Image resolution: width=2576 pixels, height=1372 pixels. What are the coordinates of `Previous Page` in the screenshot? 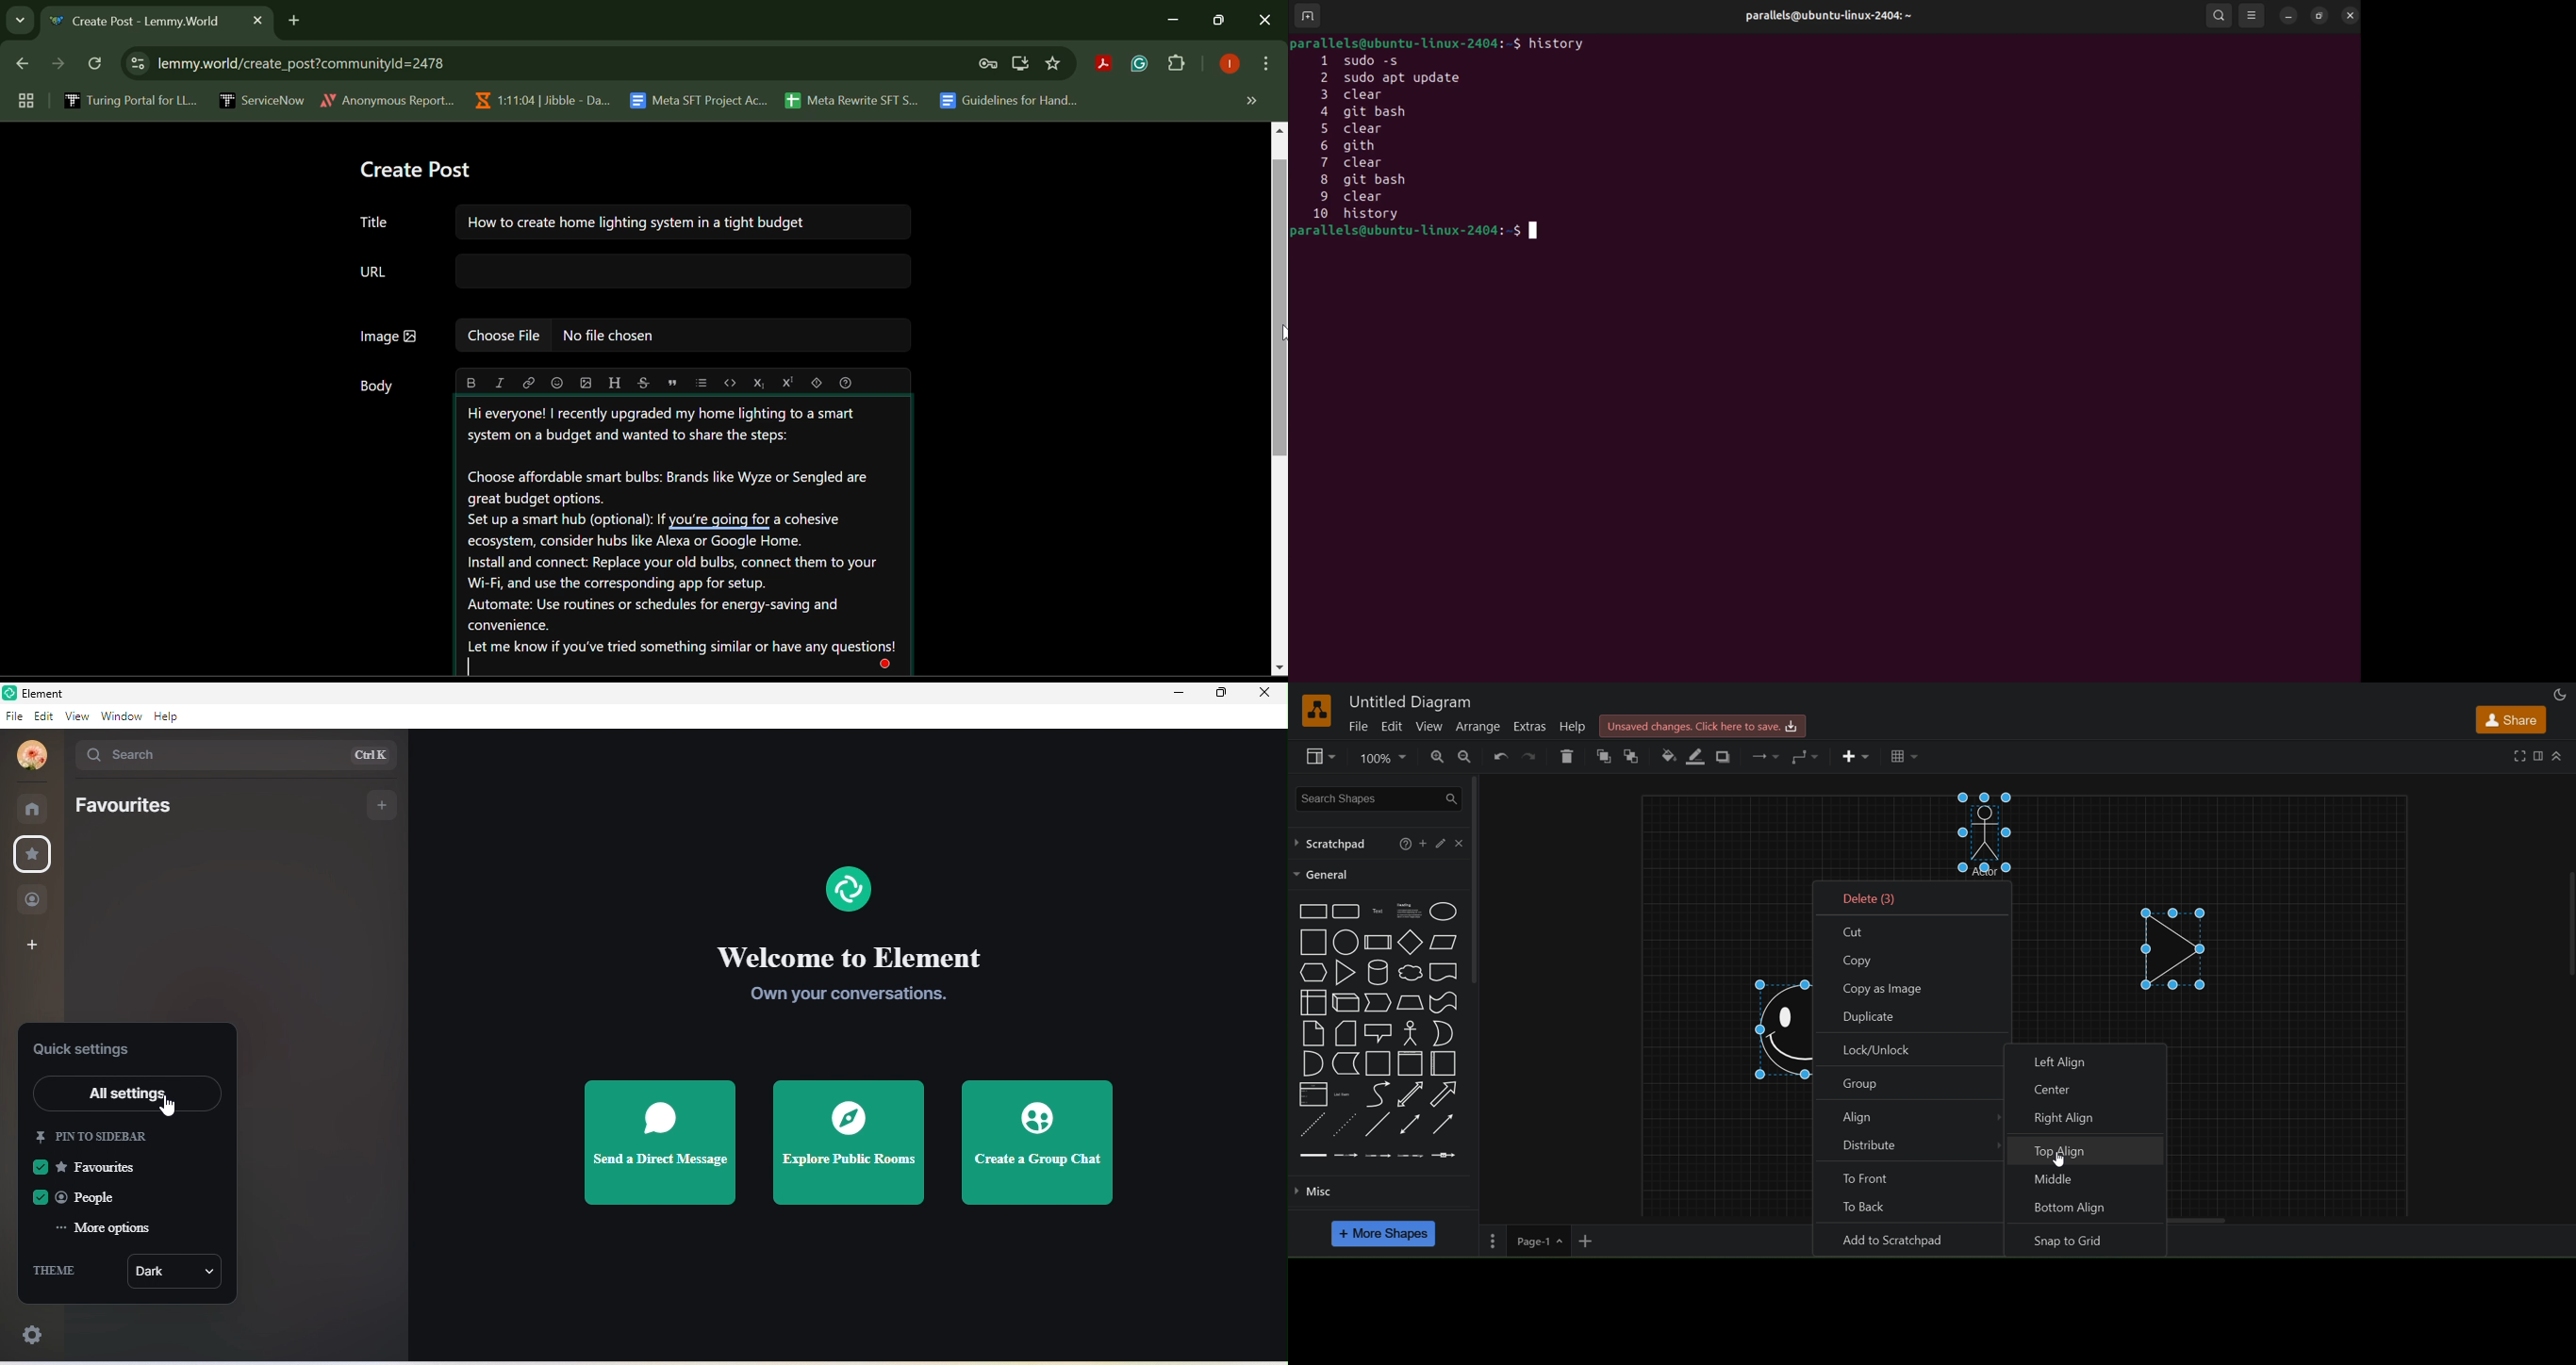 It's located at (25, 66).